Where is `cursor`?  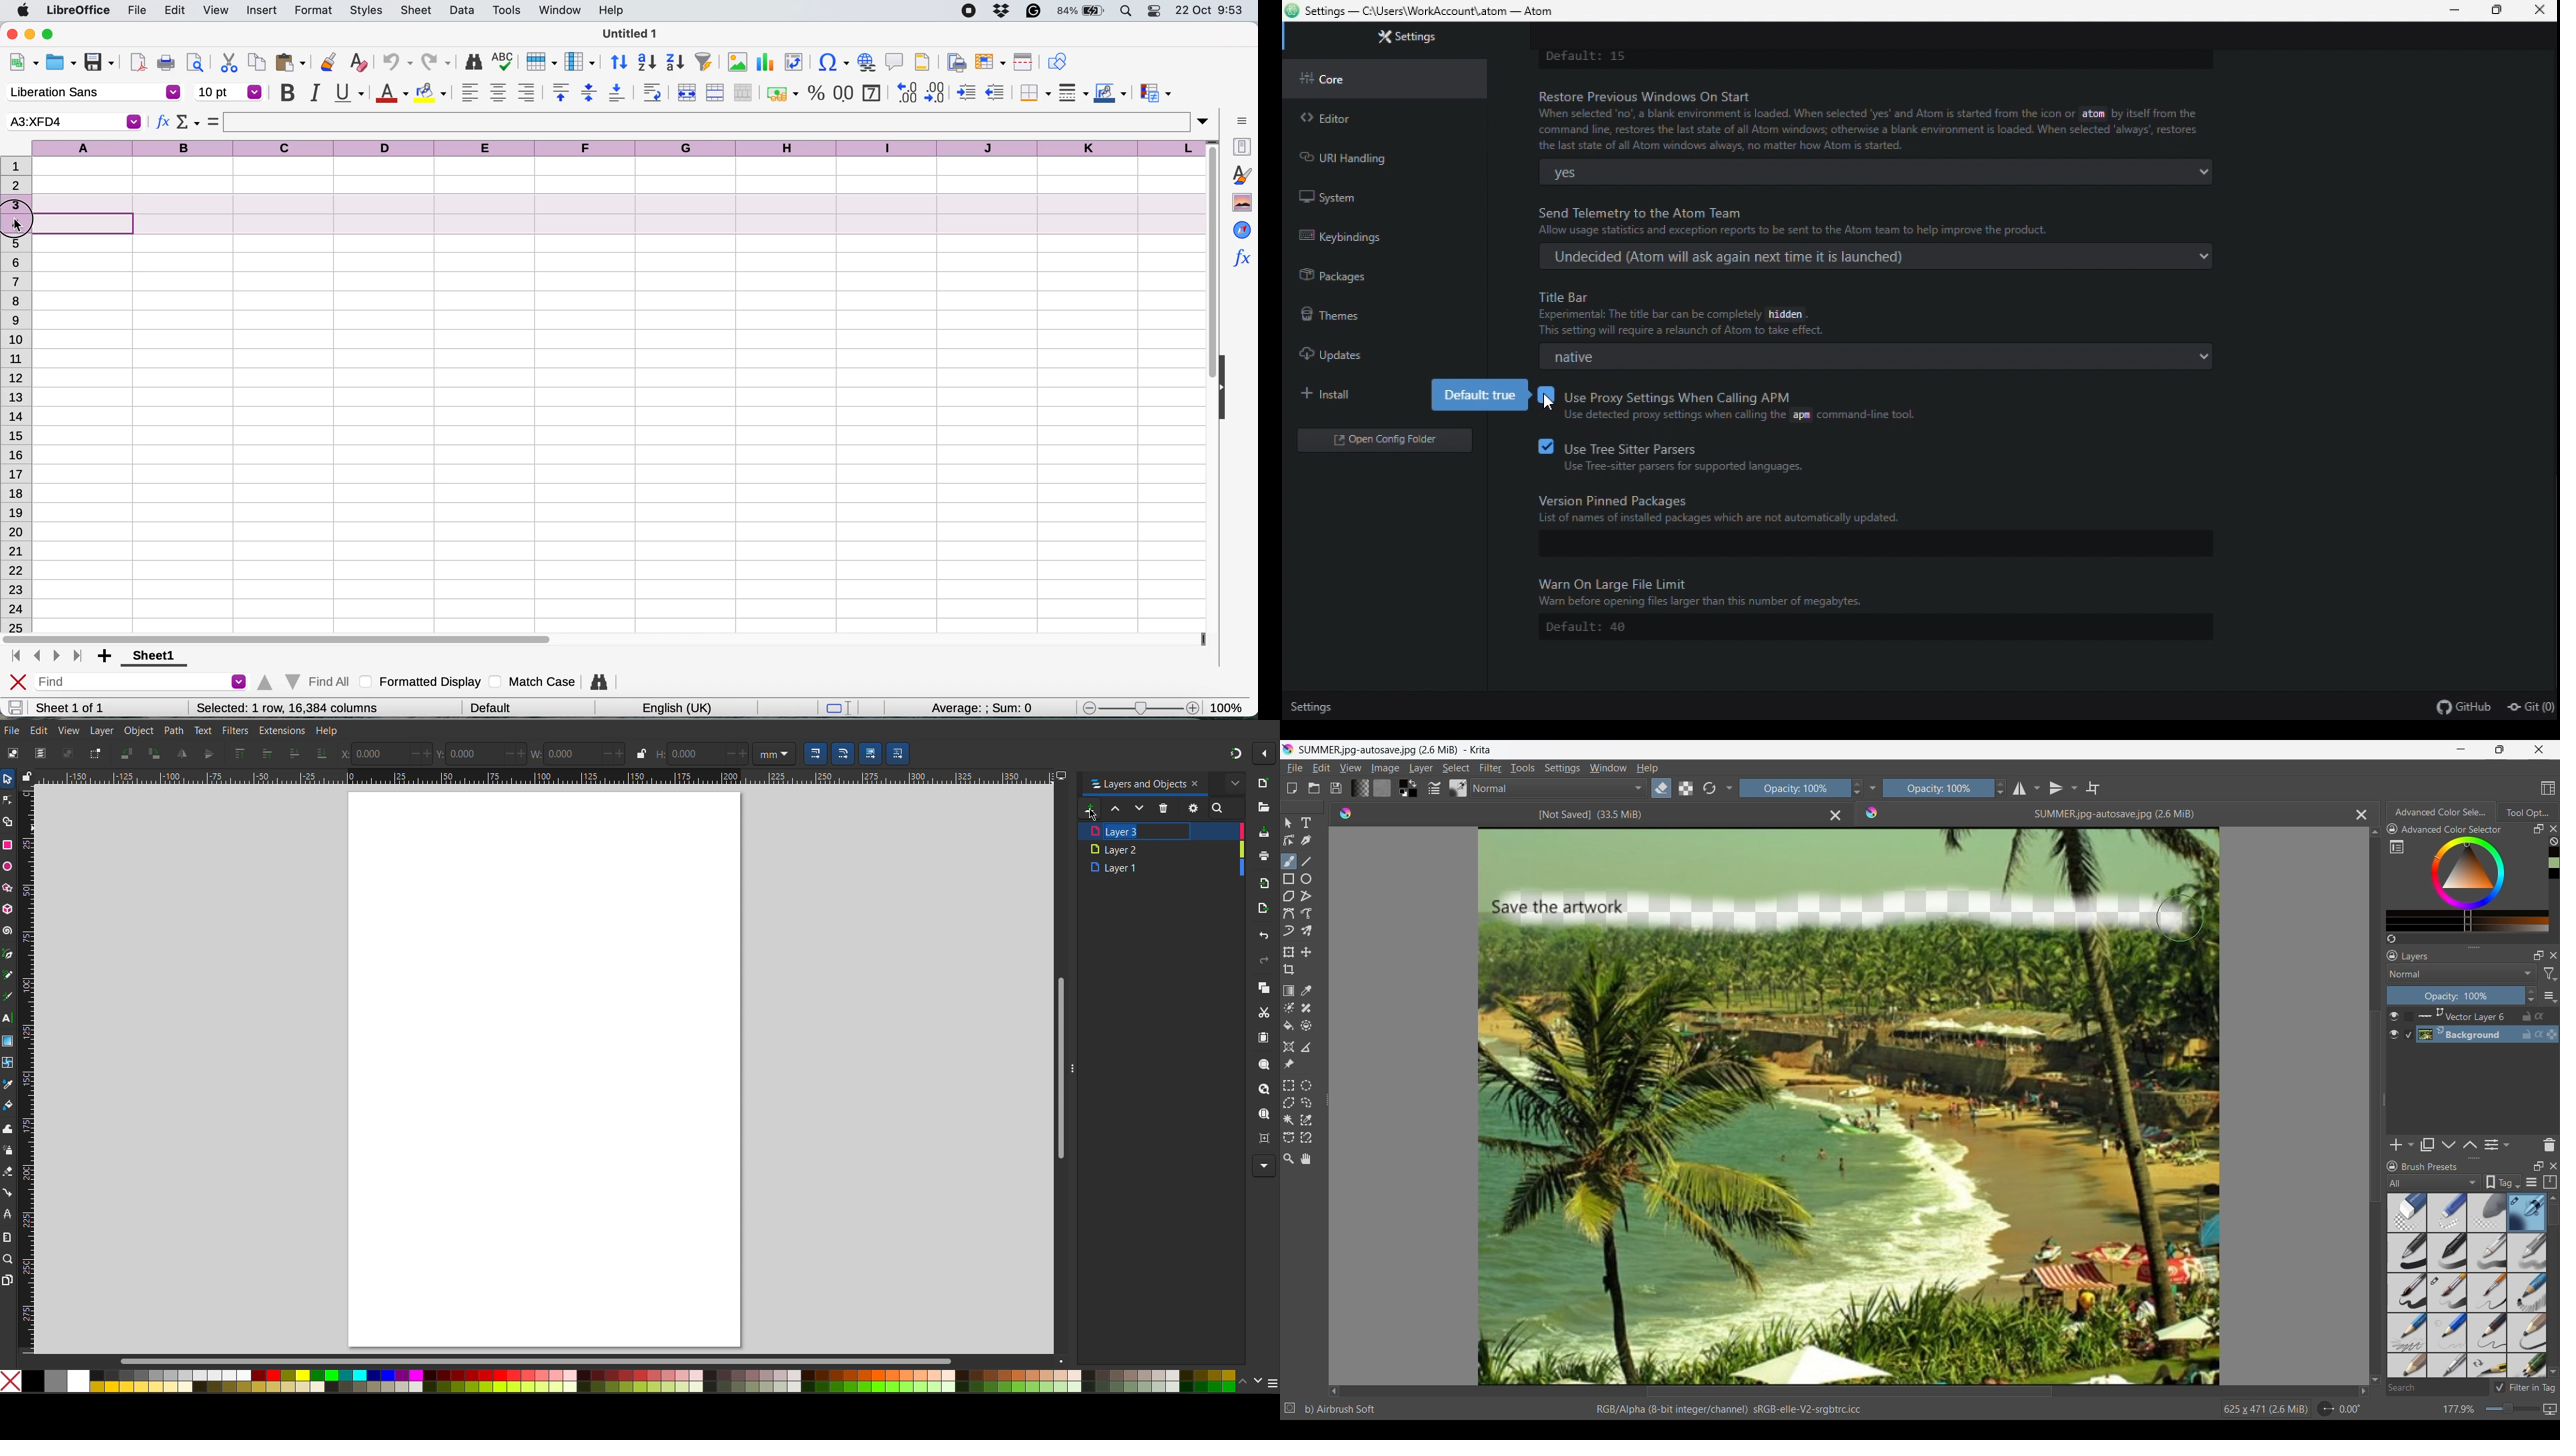
cursor is located at coordinates (20, 226).